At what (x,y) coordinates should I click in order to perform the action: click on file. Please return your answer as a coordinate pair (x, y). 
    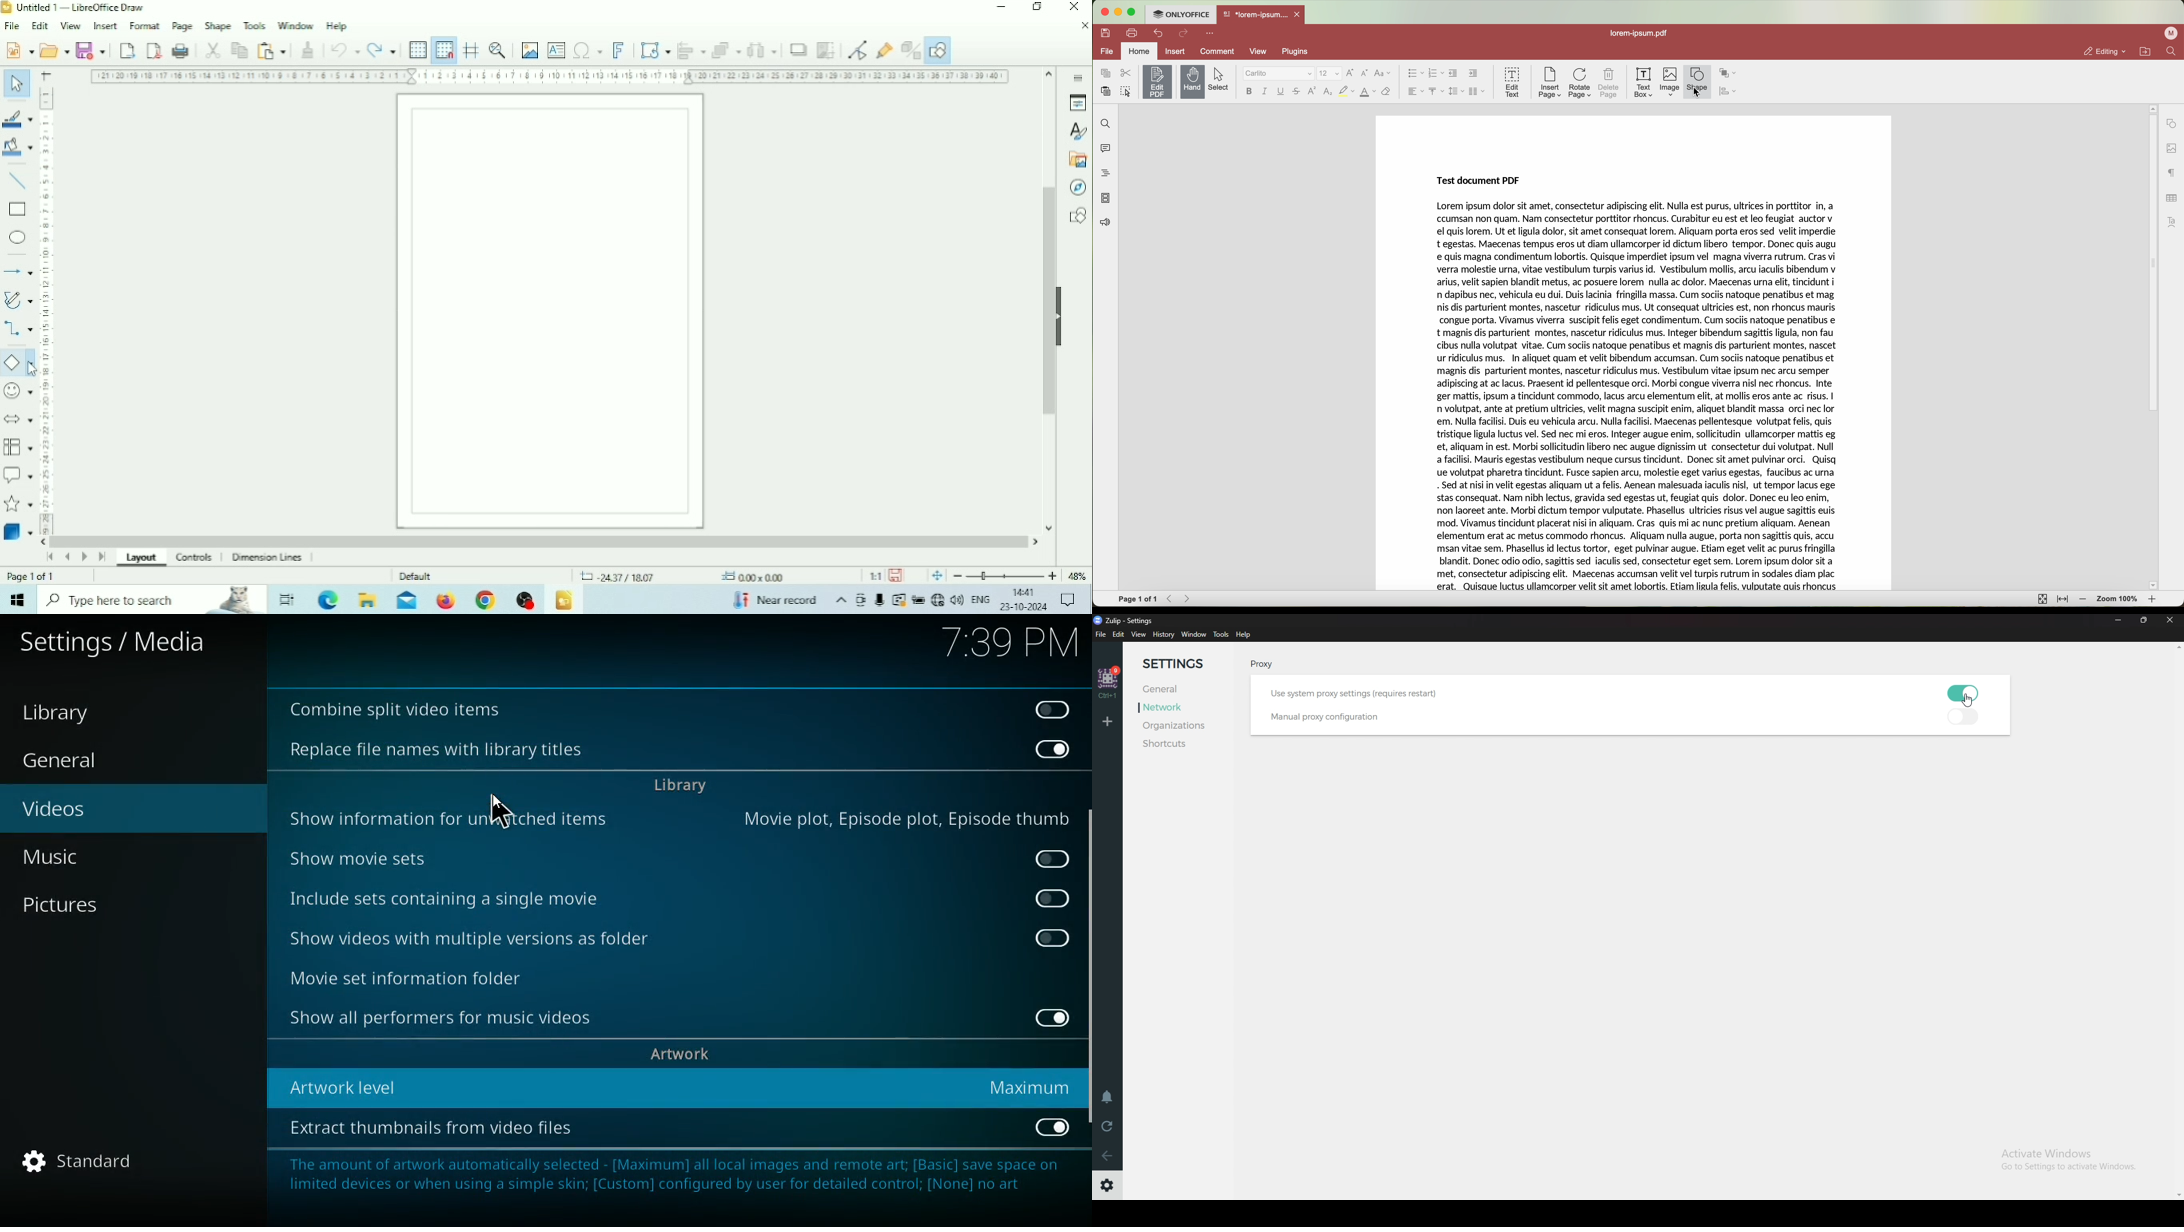
    Looking at the image, I should click on (1100, 634).